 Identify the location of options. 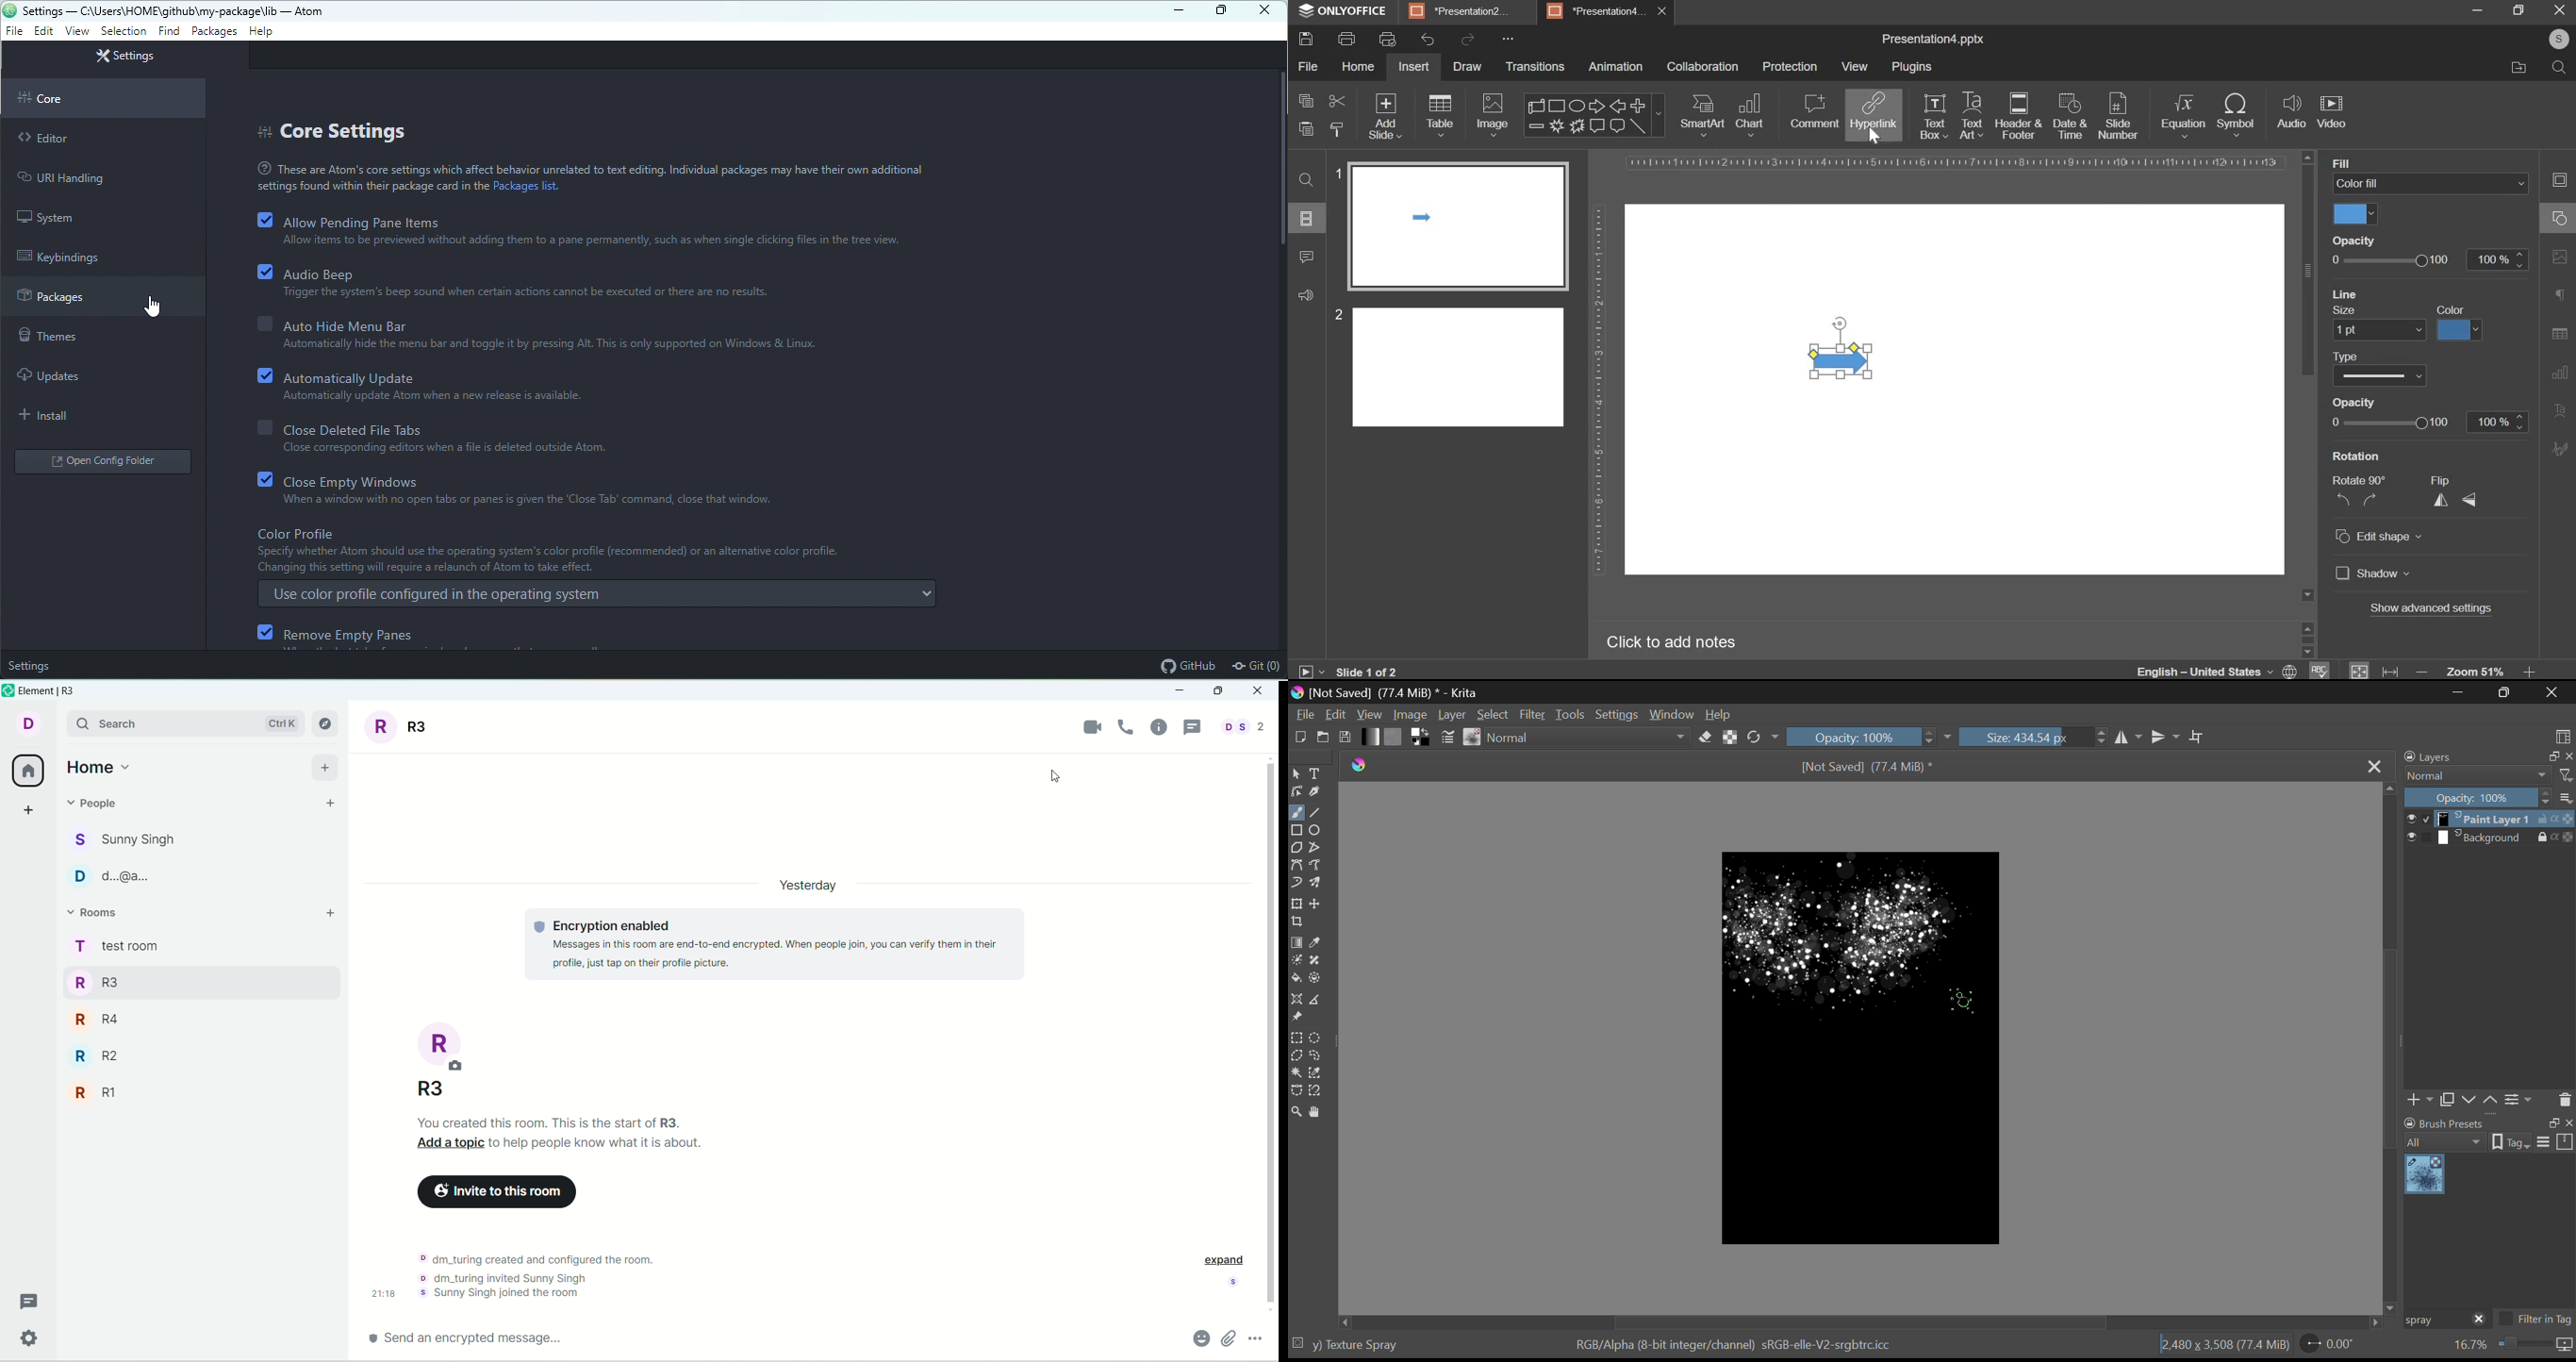
(2555, 1141).